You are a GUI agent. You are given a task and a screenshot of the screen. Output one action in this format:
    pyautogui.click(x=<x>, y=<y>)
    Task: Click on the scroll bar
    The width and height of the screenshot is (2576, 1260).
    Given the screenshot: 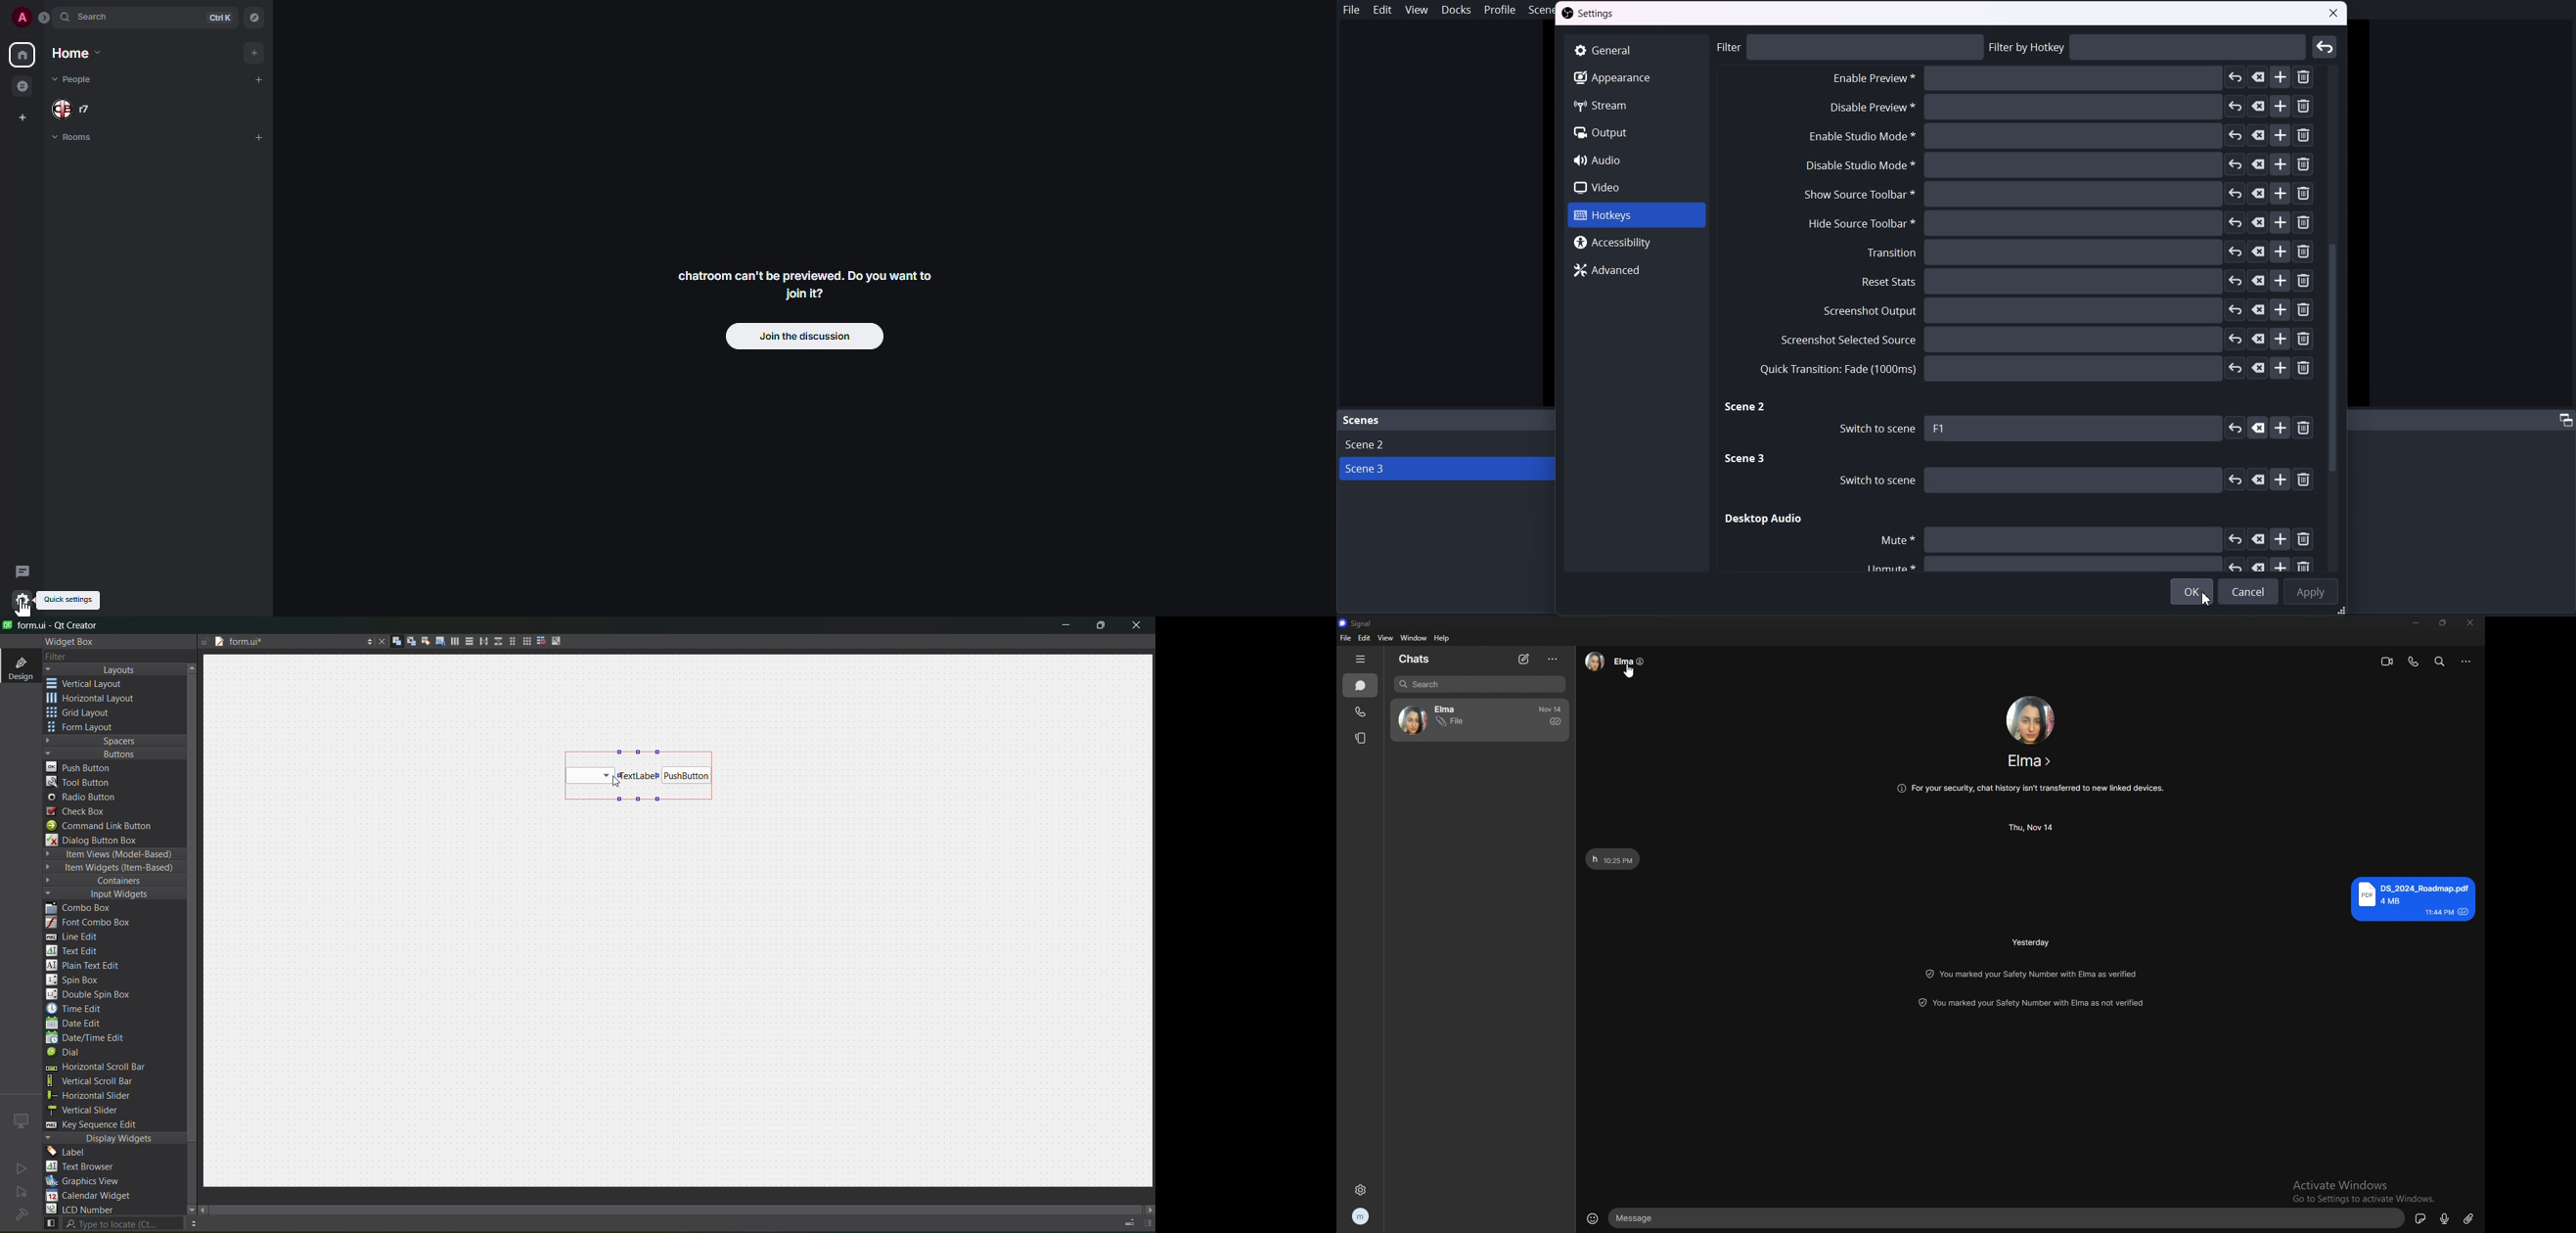 What is the action you would take?
    pyautogui.click(x=685, y=1207)
    